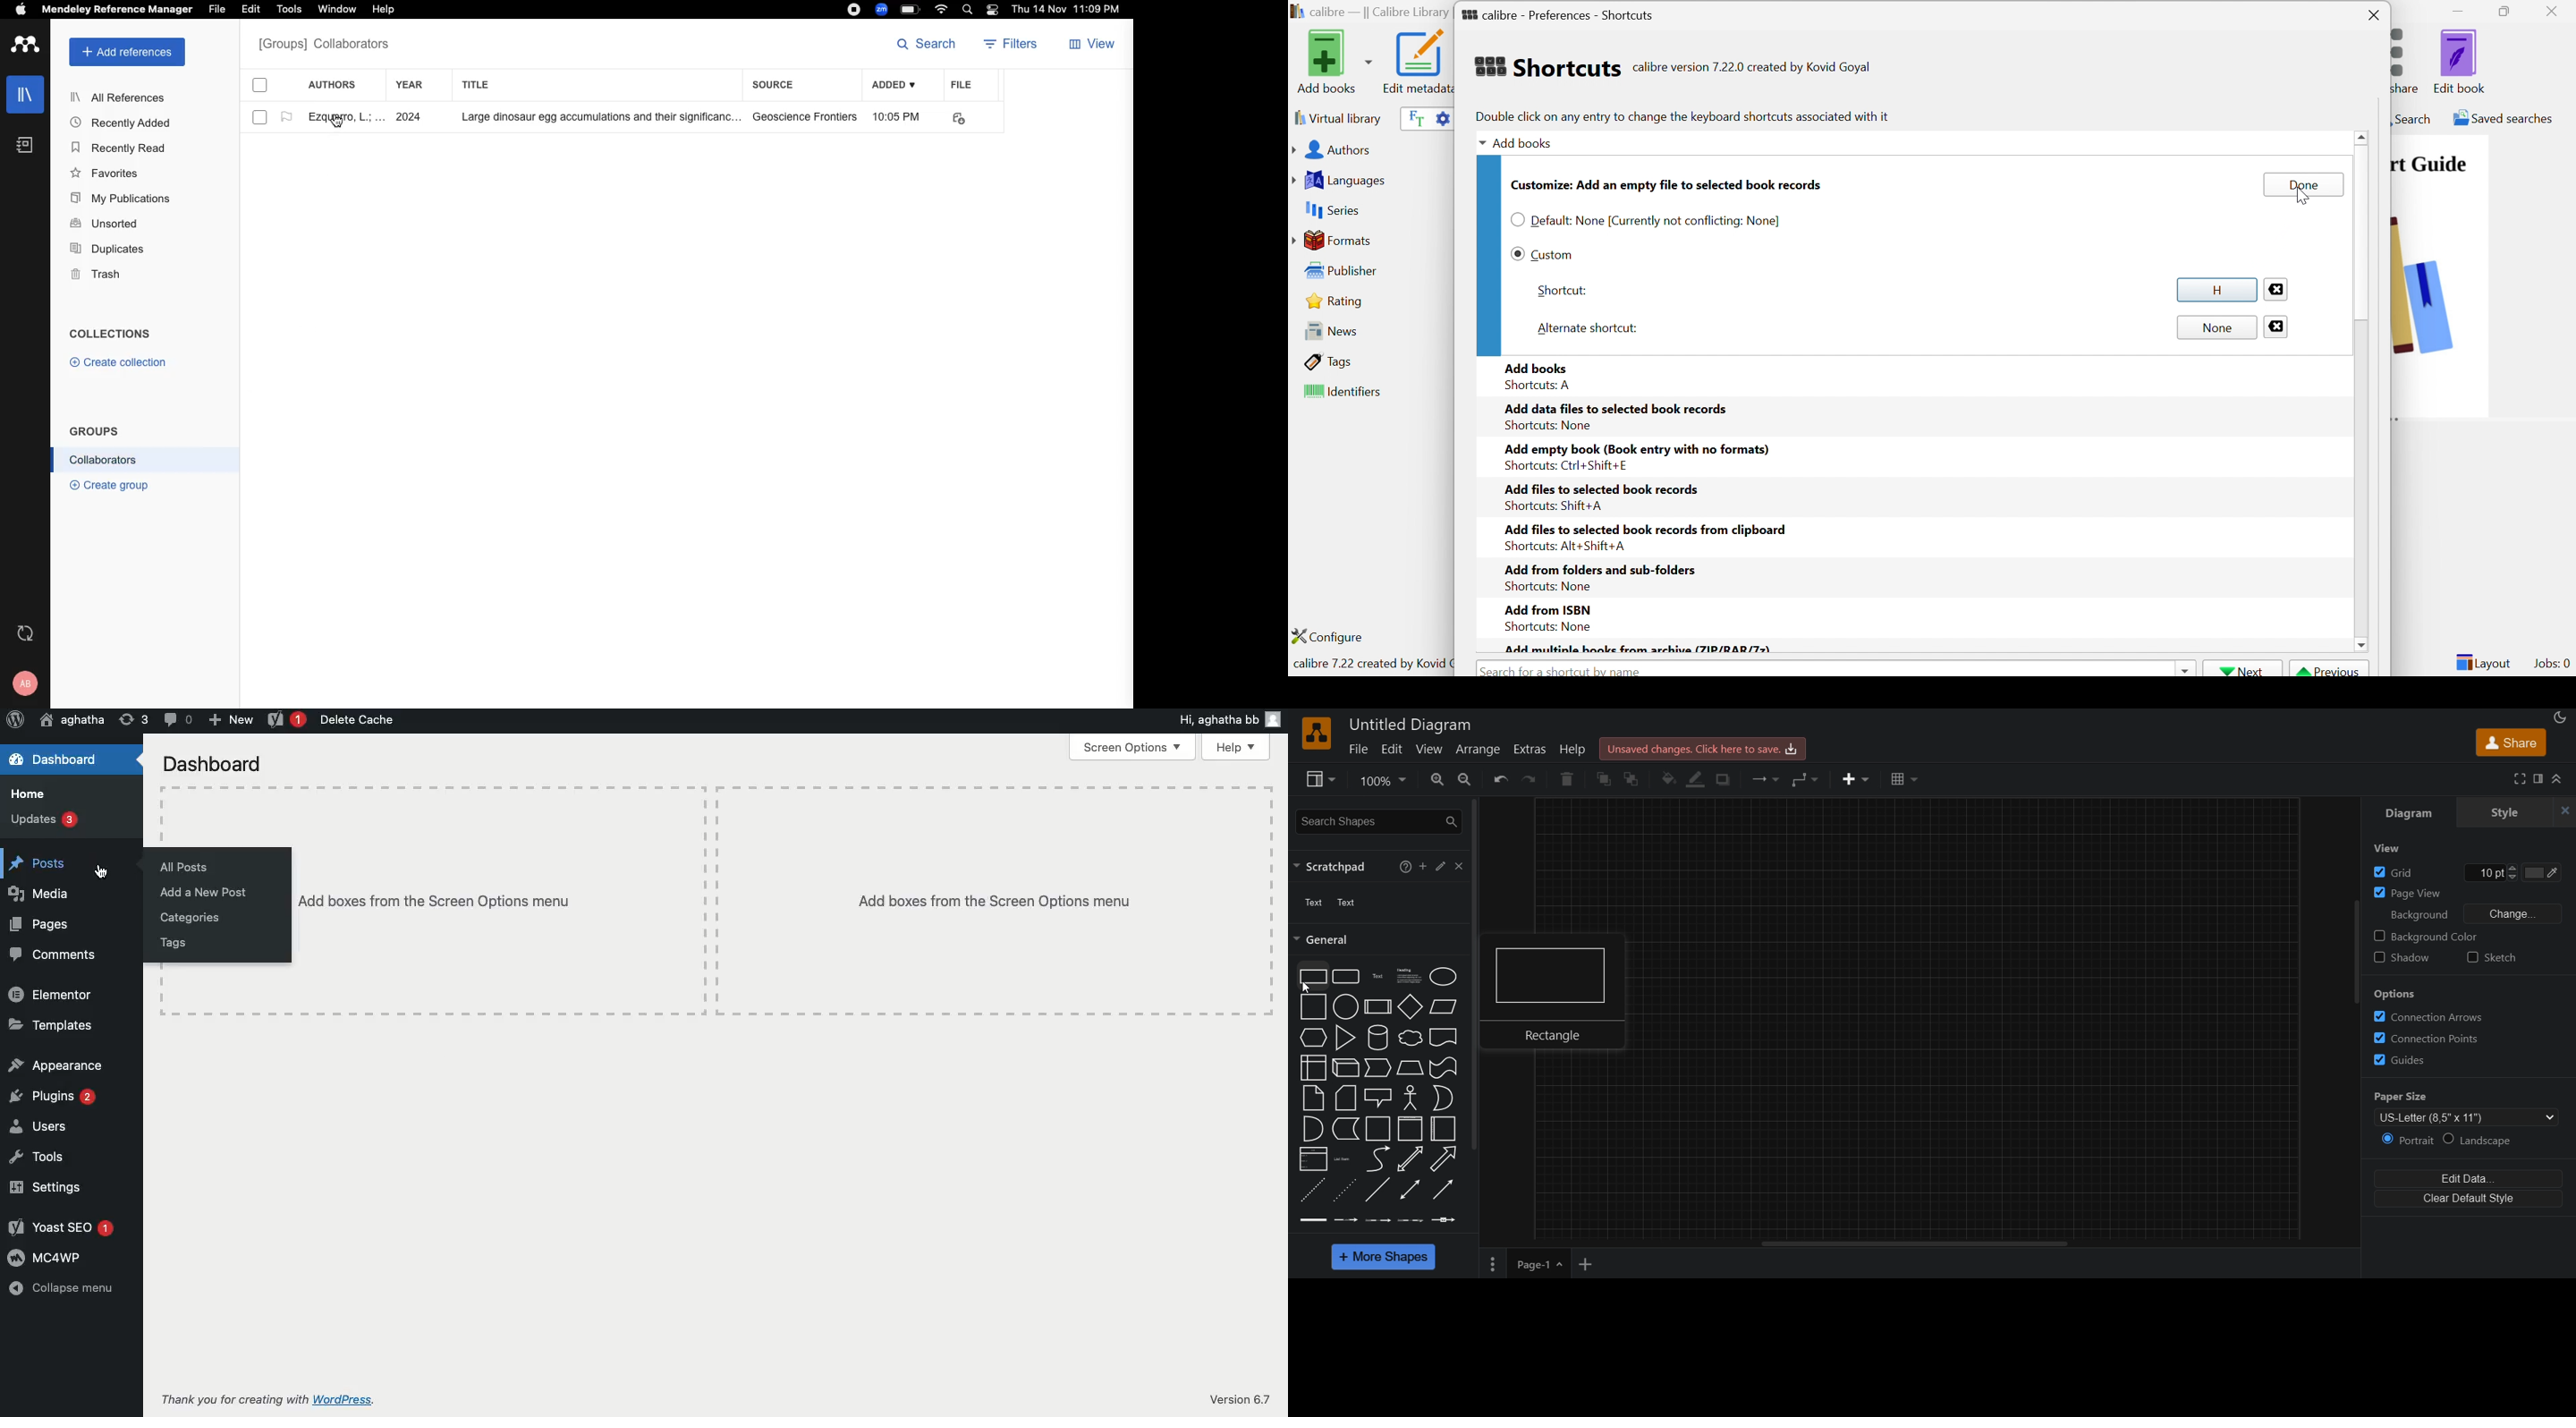 The image size is (2576, 1428). I want to click on arrow, so click(1442, 1159).